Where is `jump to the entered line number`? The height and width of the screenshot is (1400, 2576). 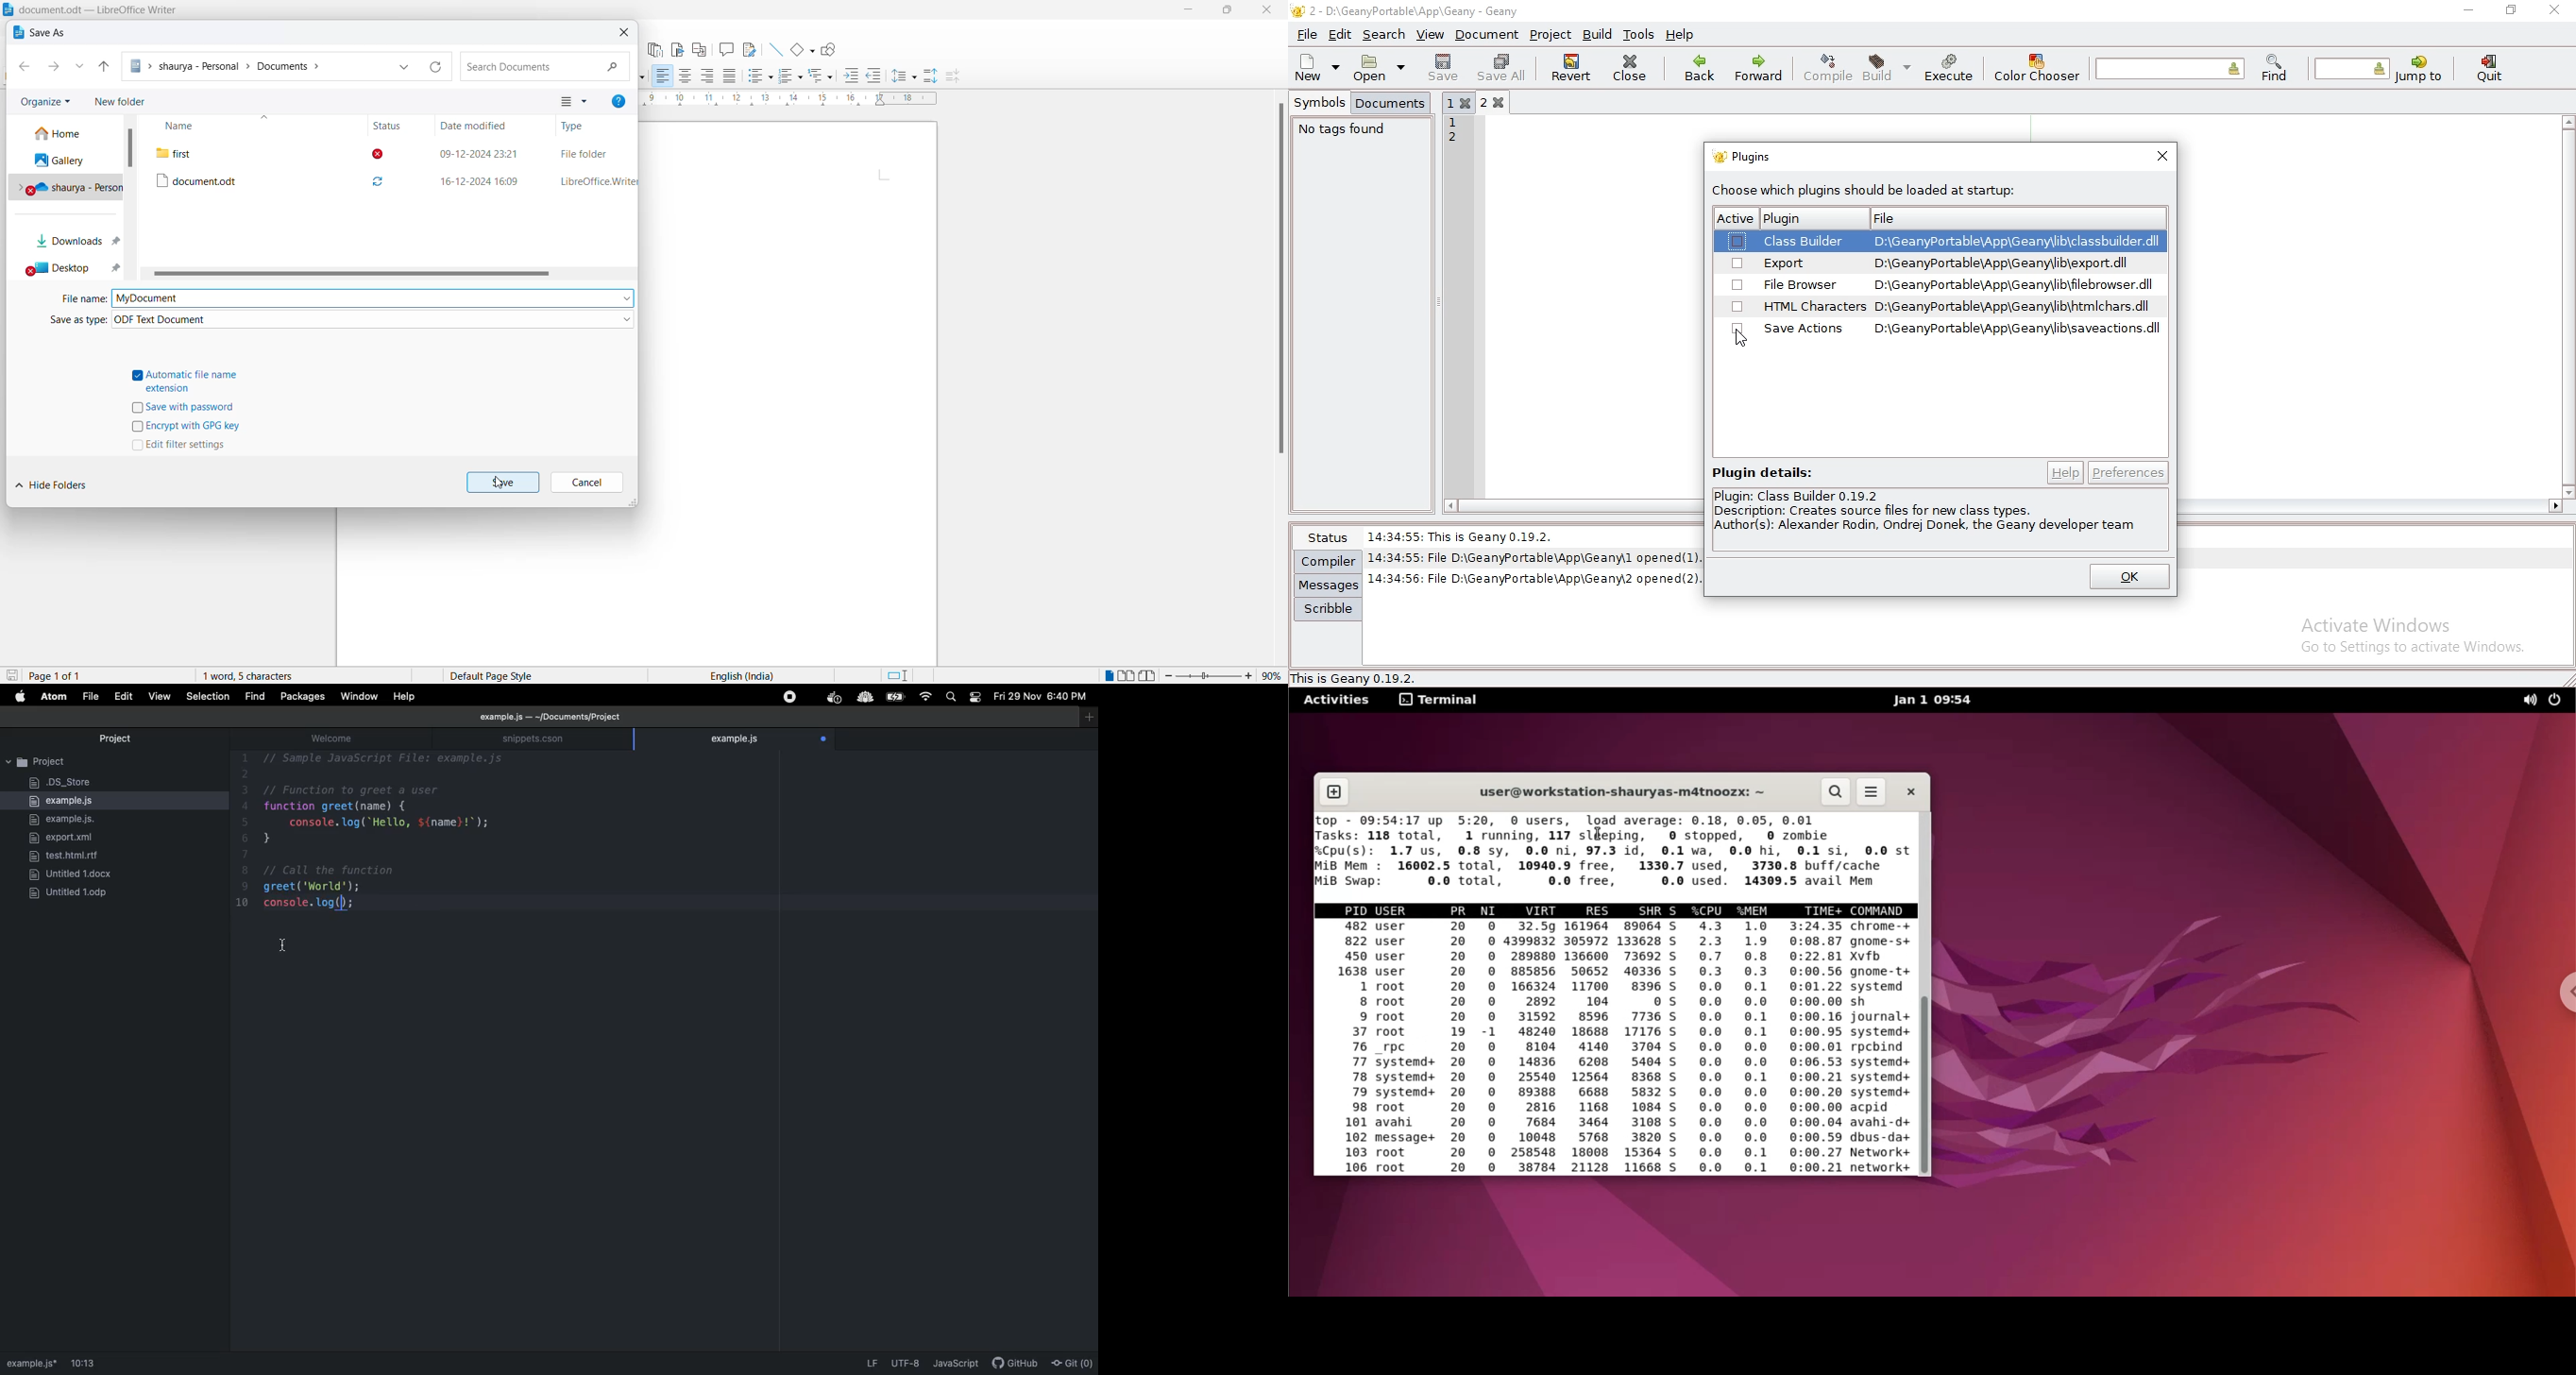
jump to the entered line number is located at coordinates (2352, 69).